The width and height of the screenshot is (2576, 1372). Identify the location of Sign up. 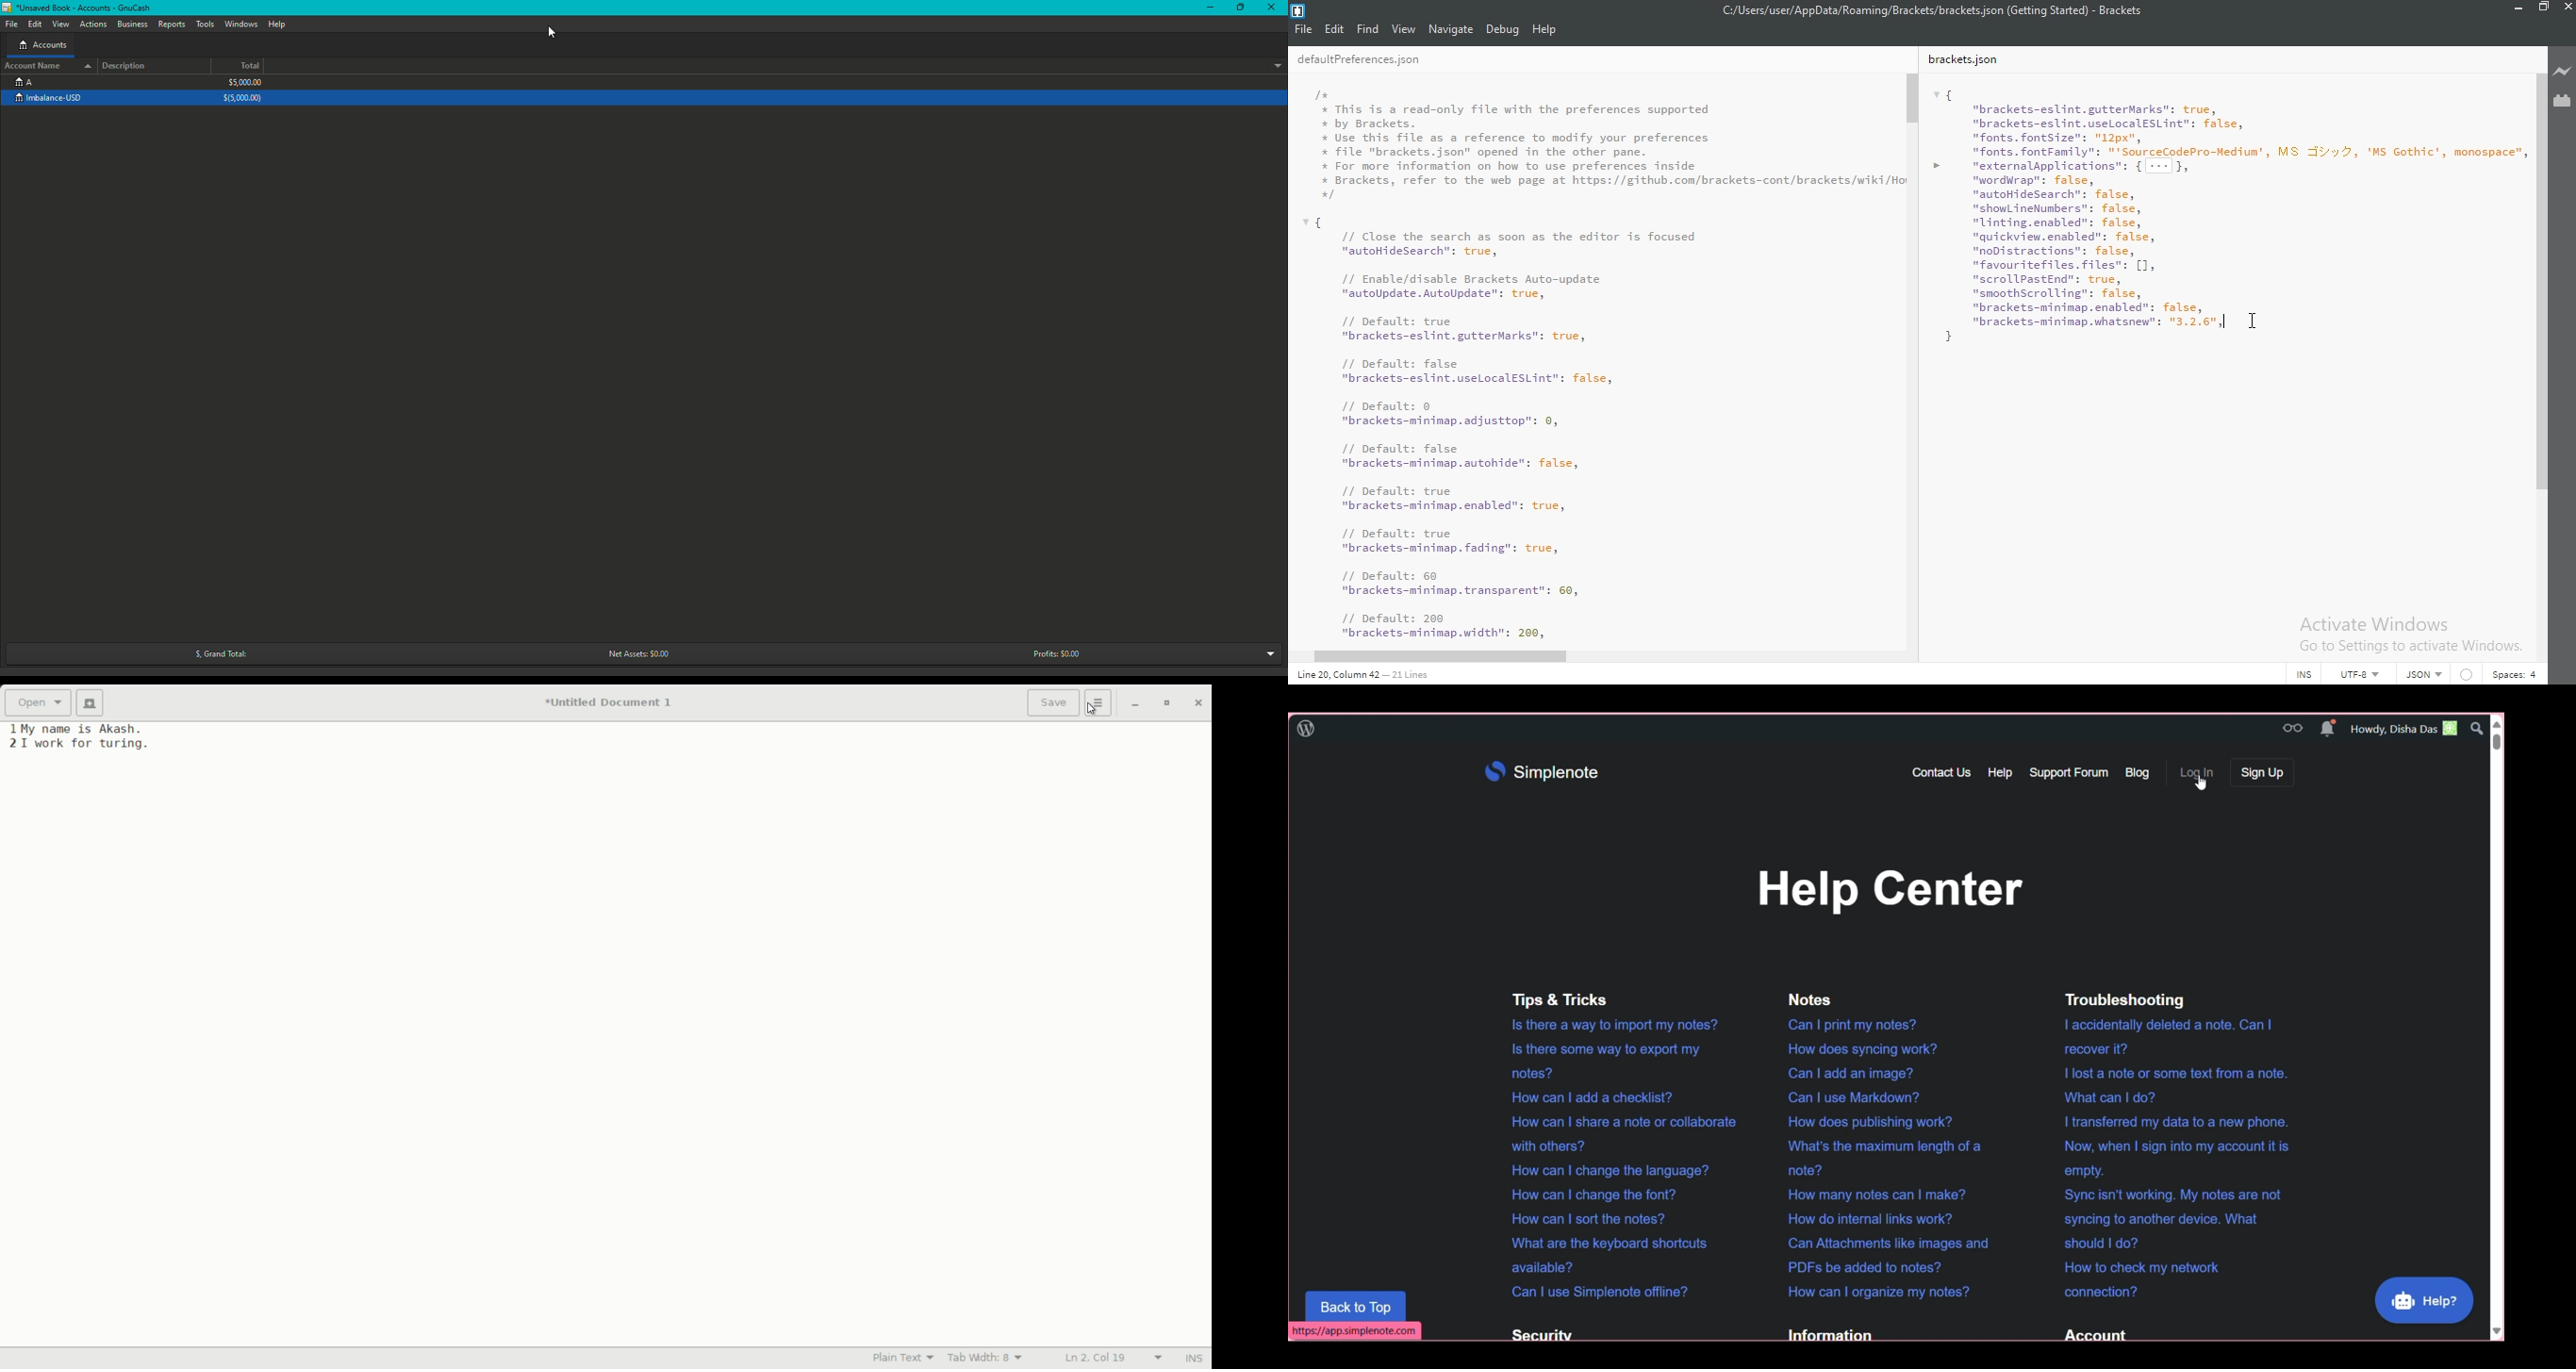
(2262, 773).